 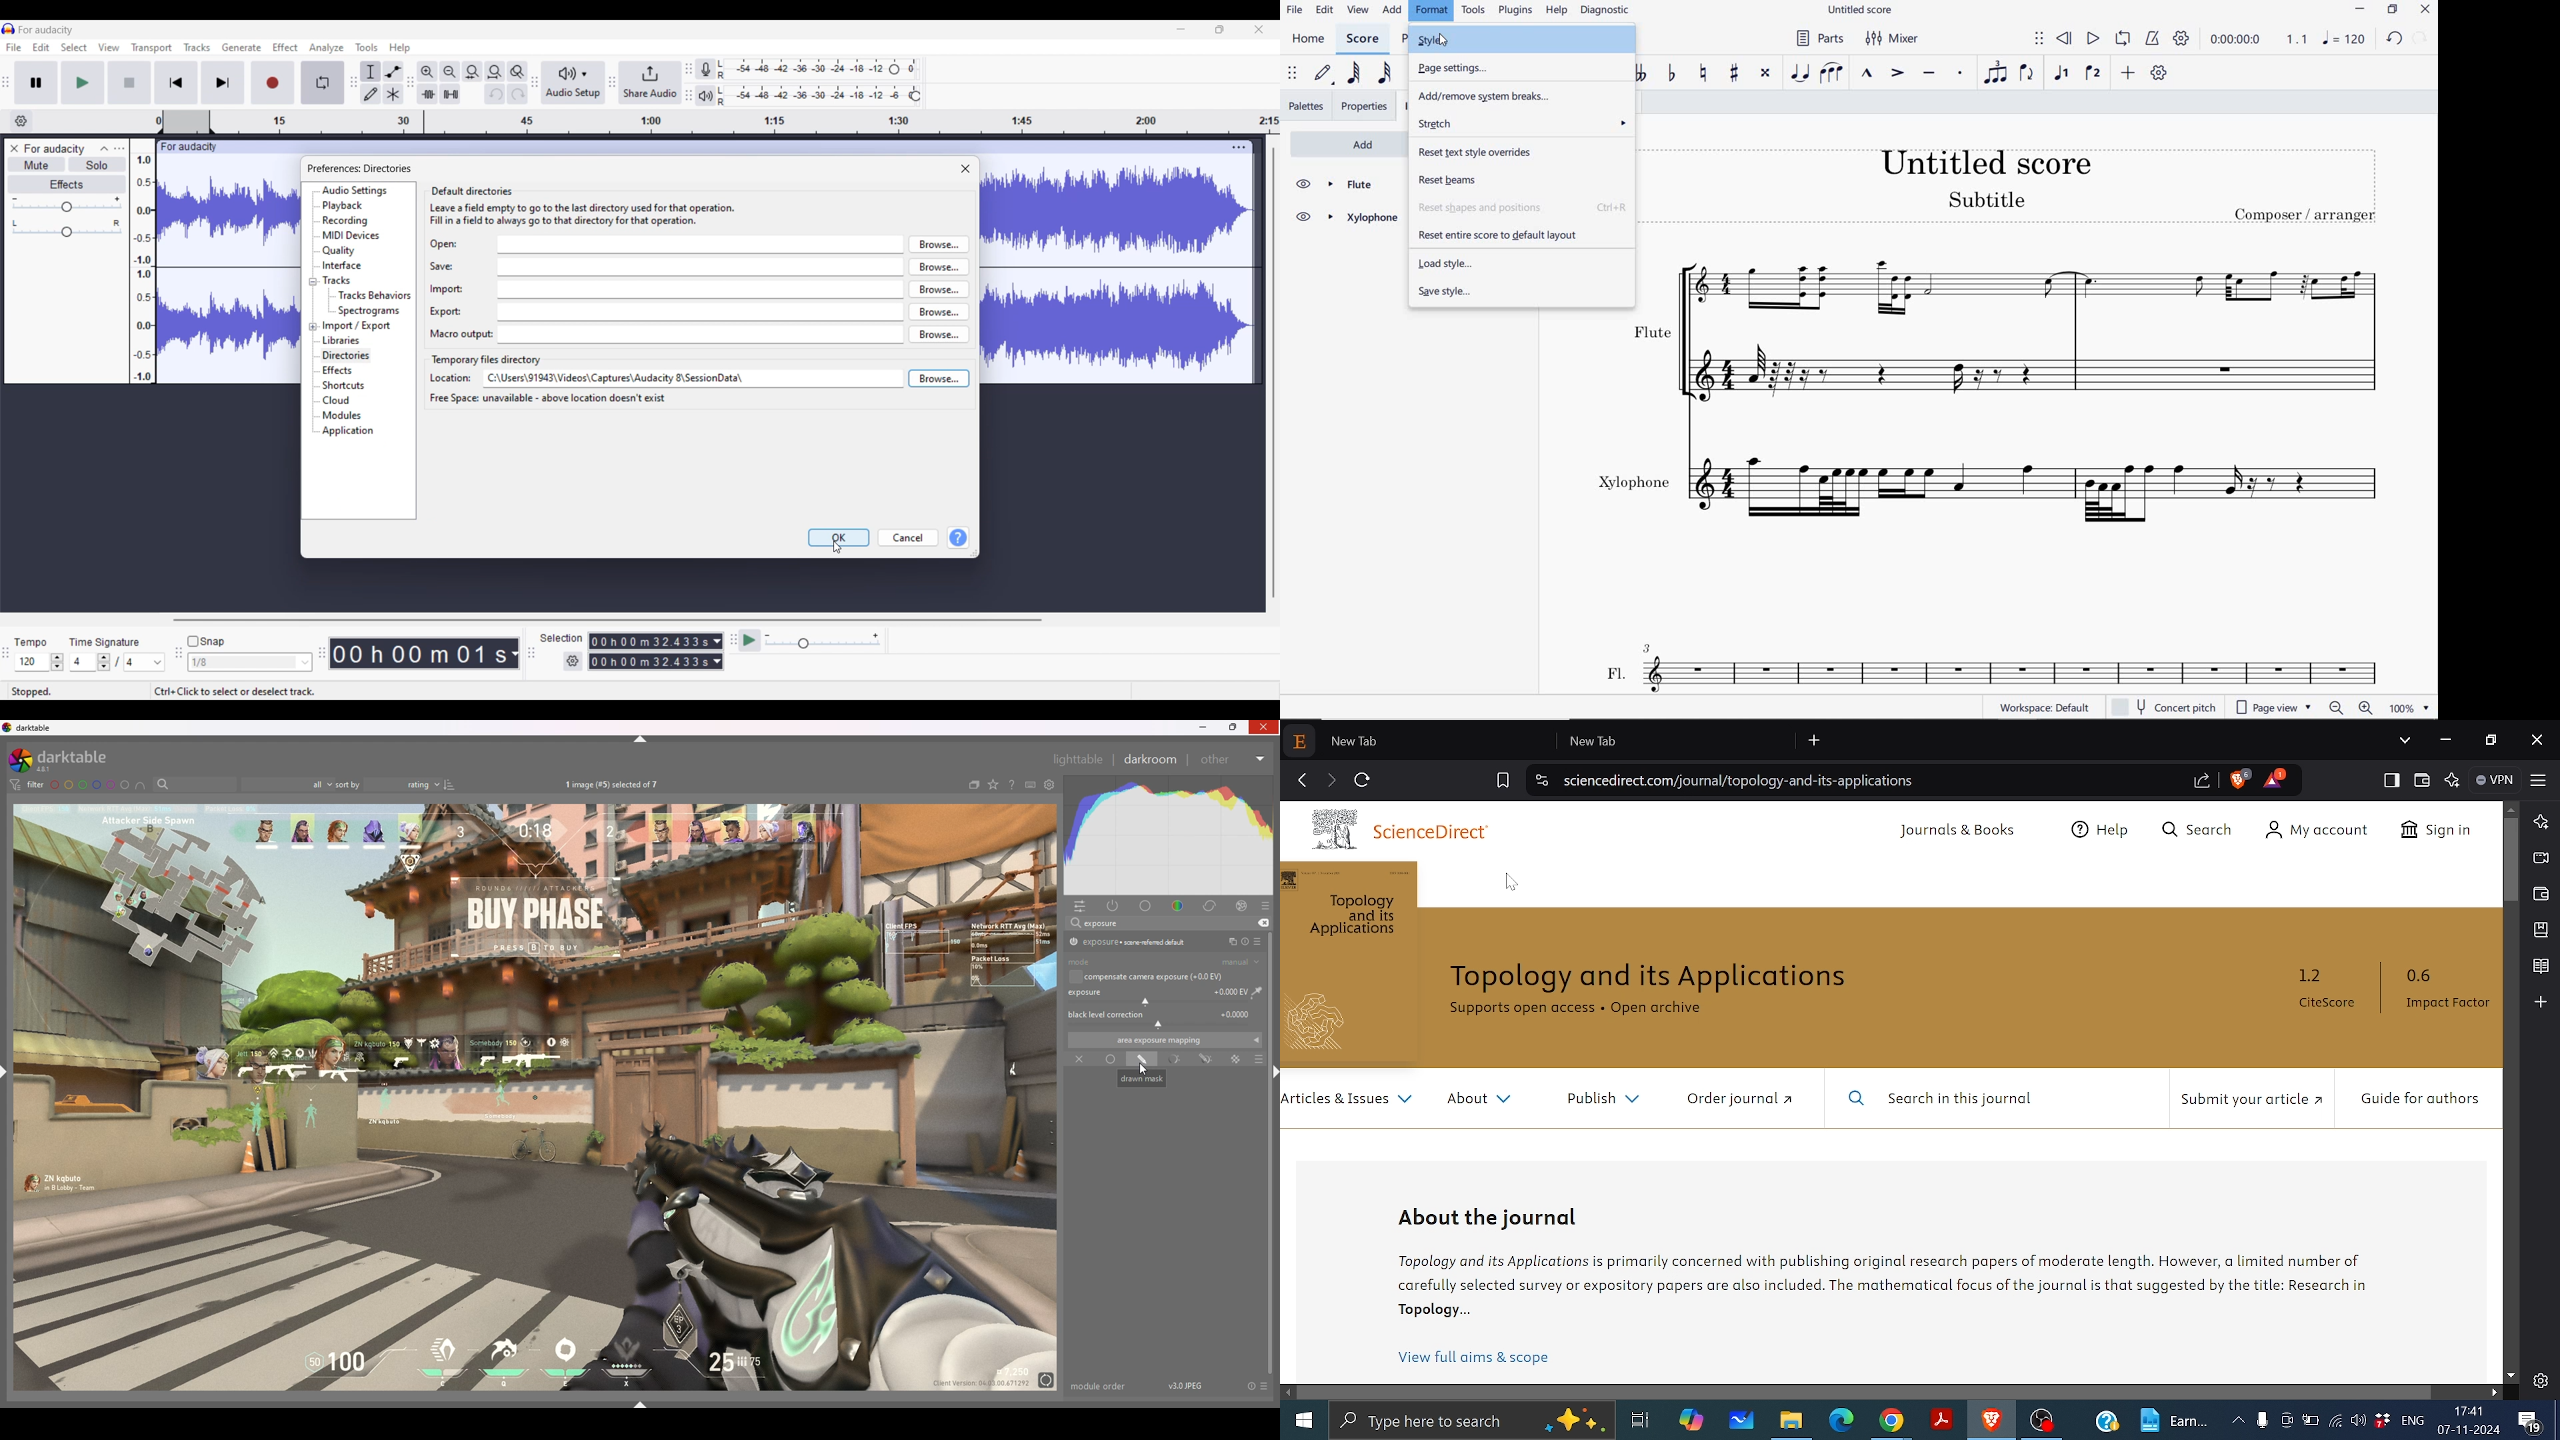 I want to click on PROPERTIES, so click(x=1366, y=106).